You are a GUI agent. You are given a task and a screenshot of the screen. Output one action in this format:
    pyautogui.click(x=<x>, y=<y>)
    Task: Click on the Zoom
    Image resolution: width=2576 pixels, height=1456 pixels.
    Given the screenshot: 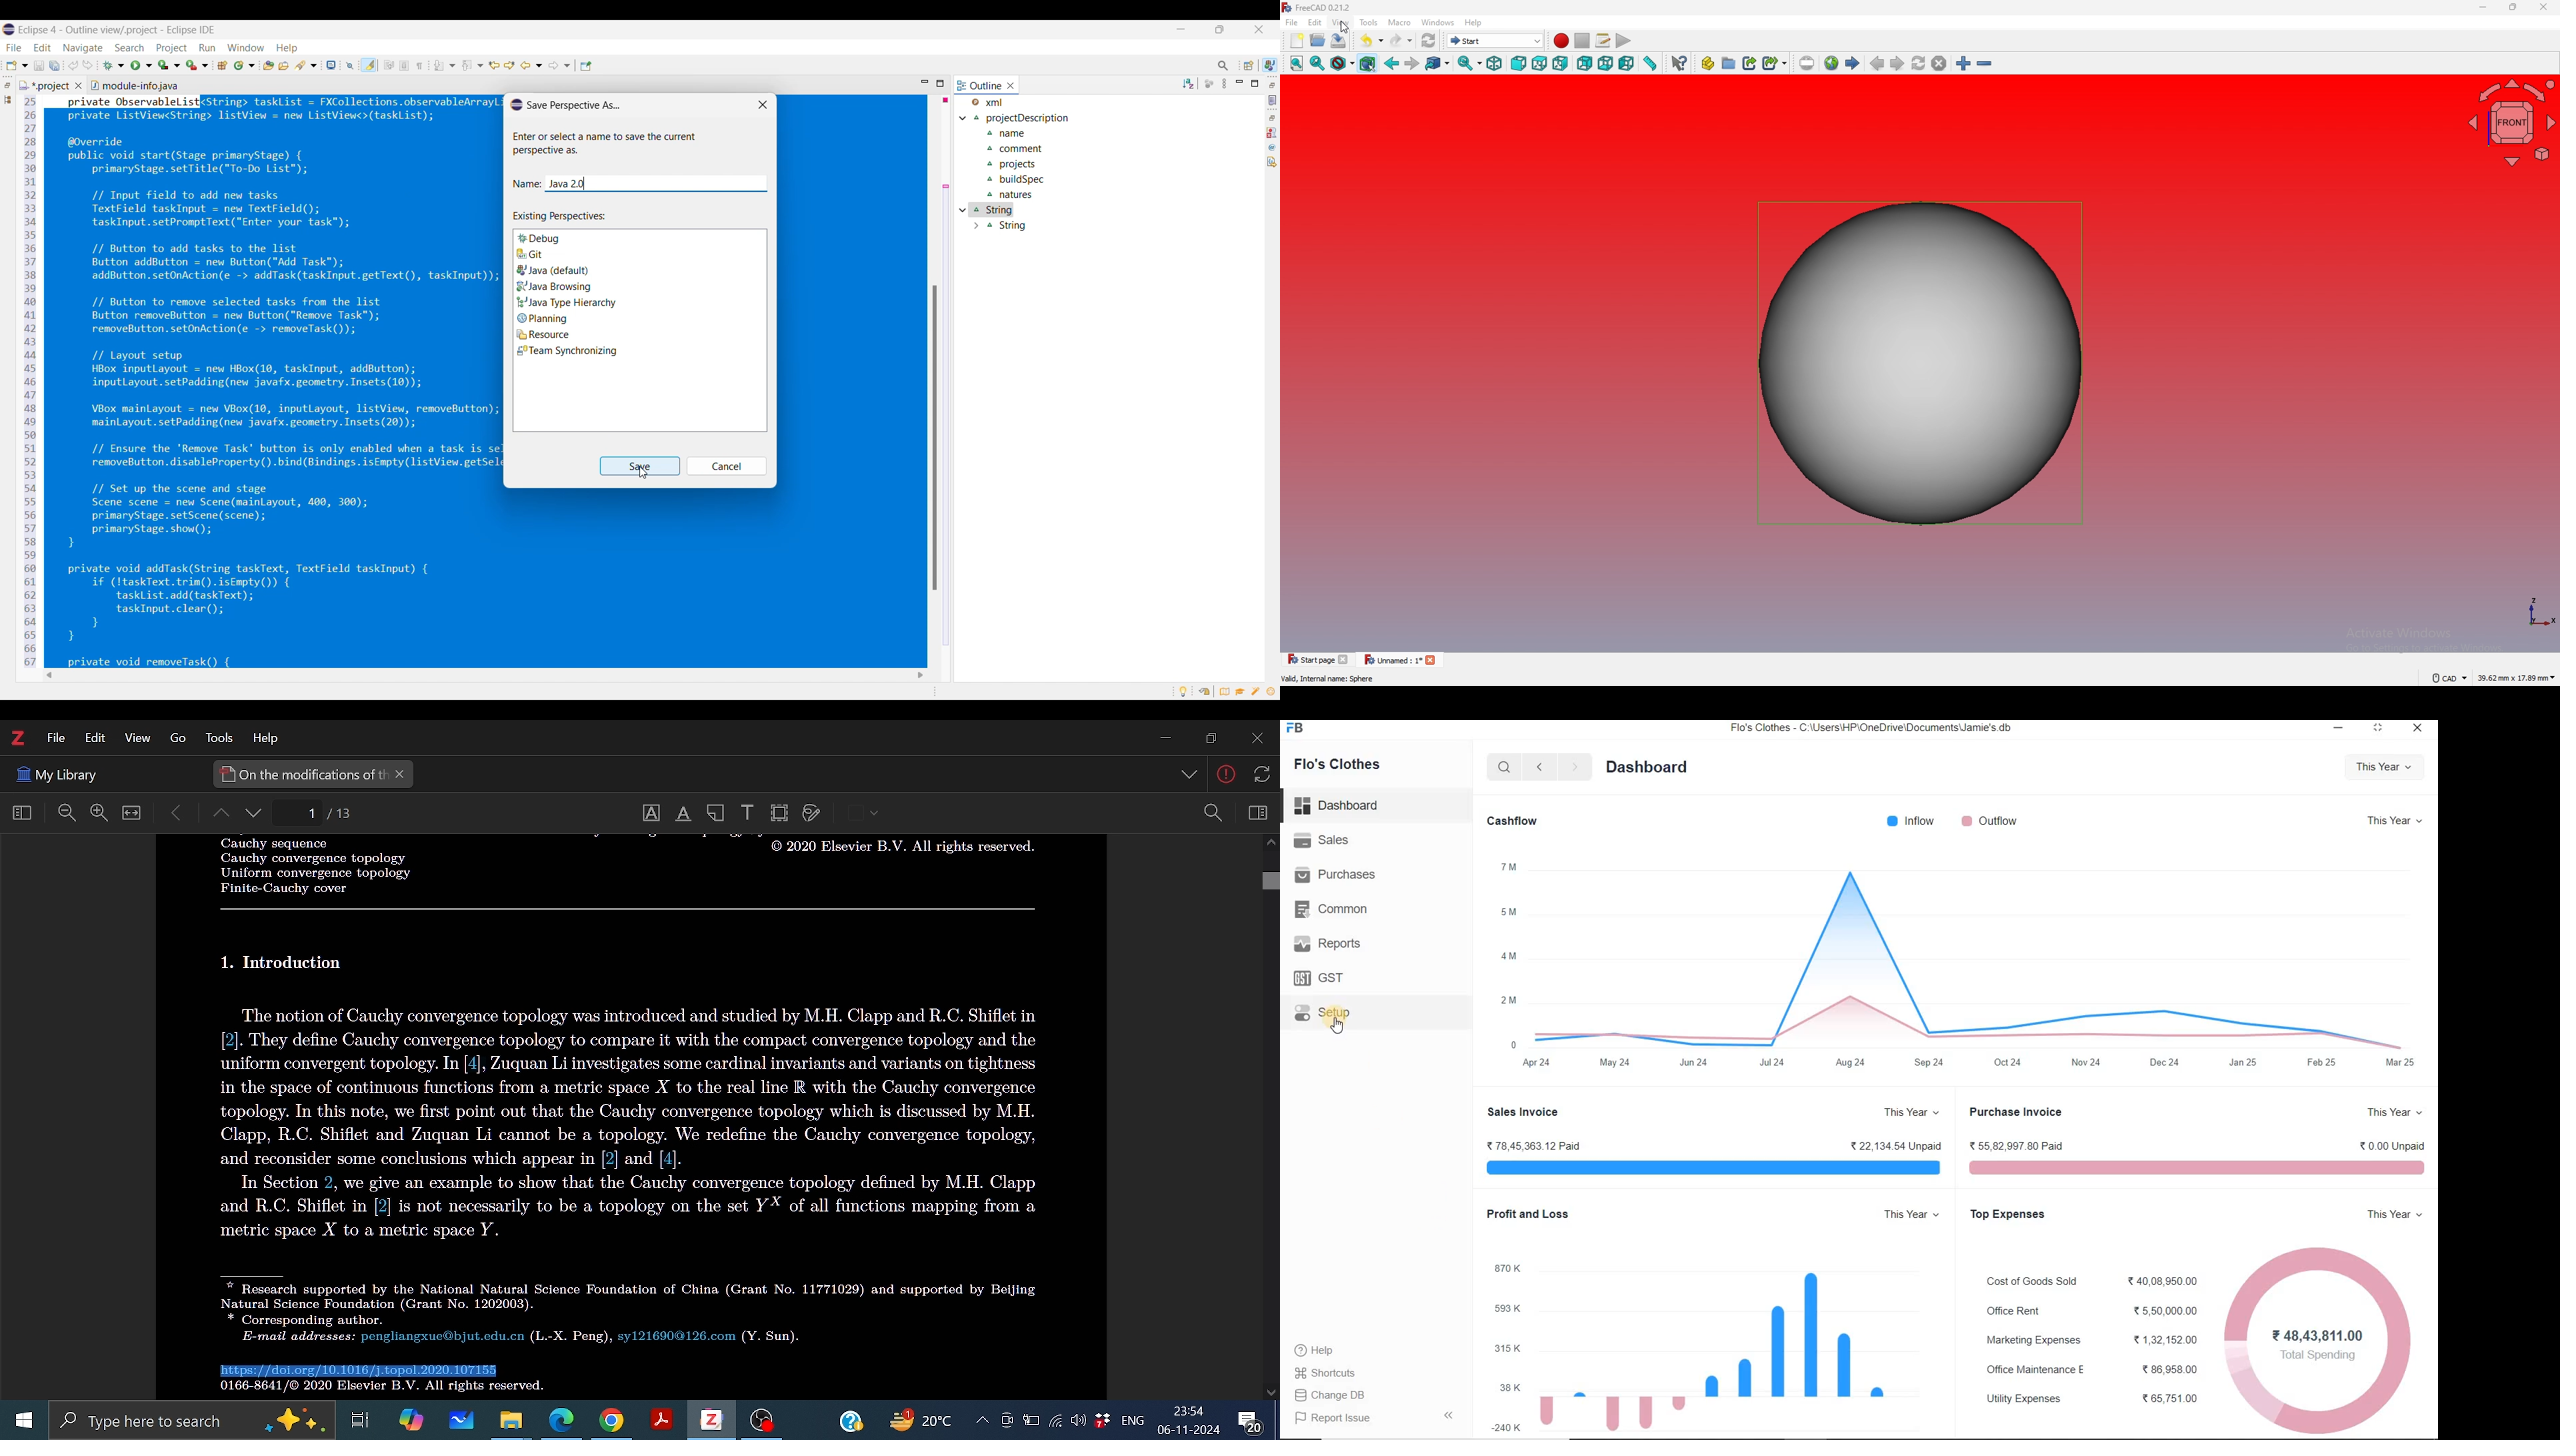 What is the action you would take?
    pyautogui.click(x=1212, y=813)
    